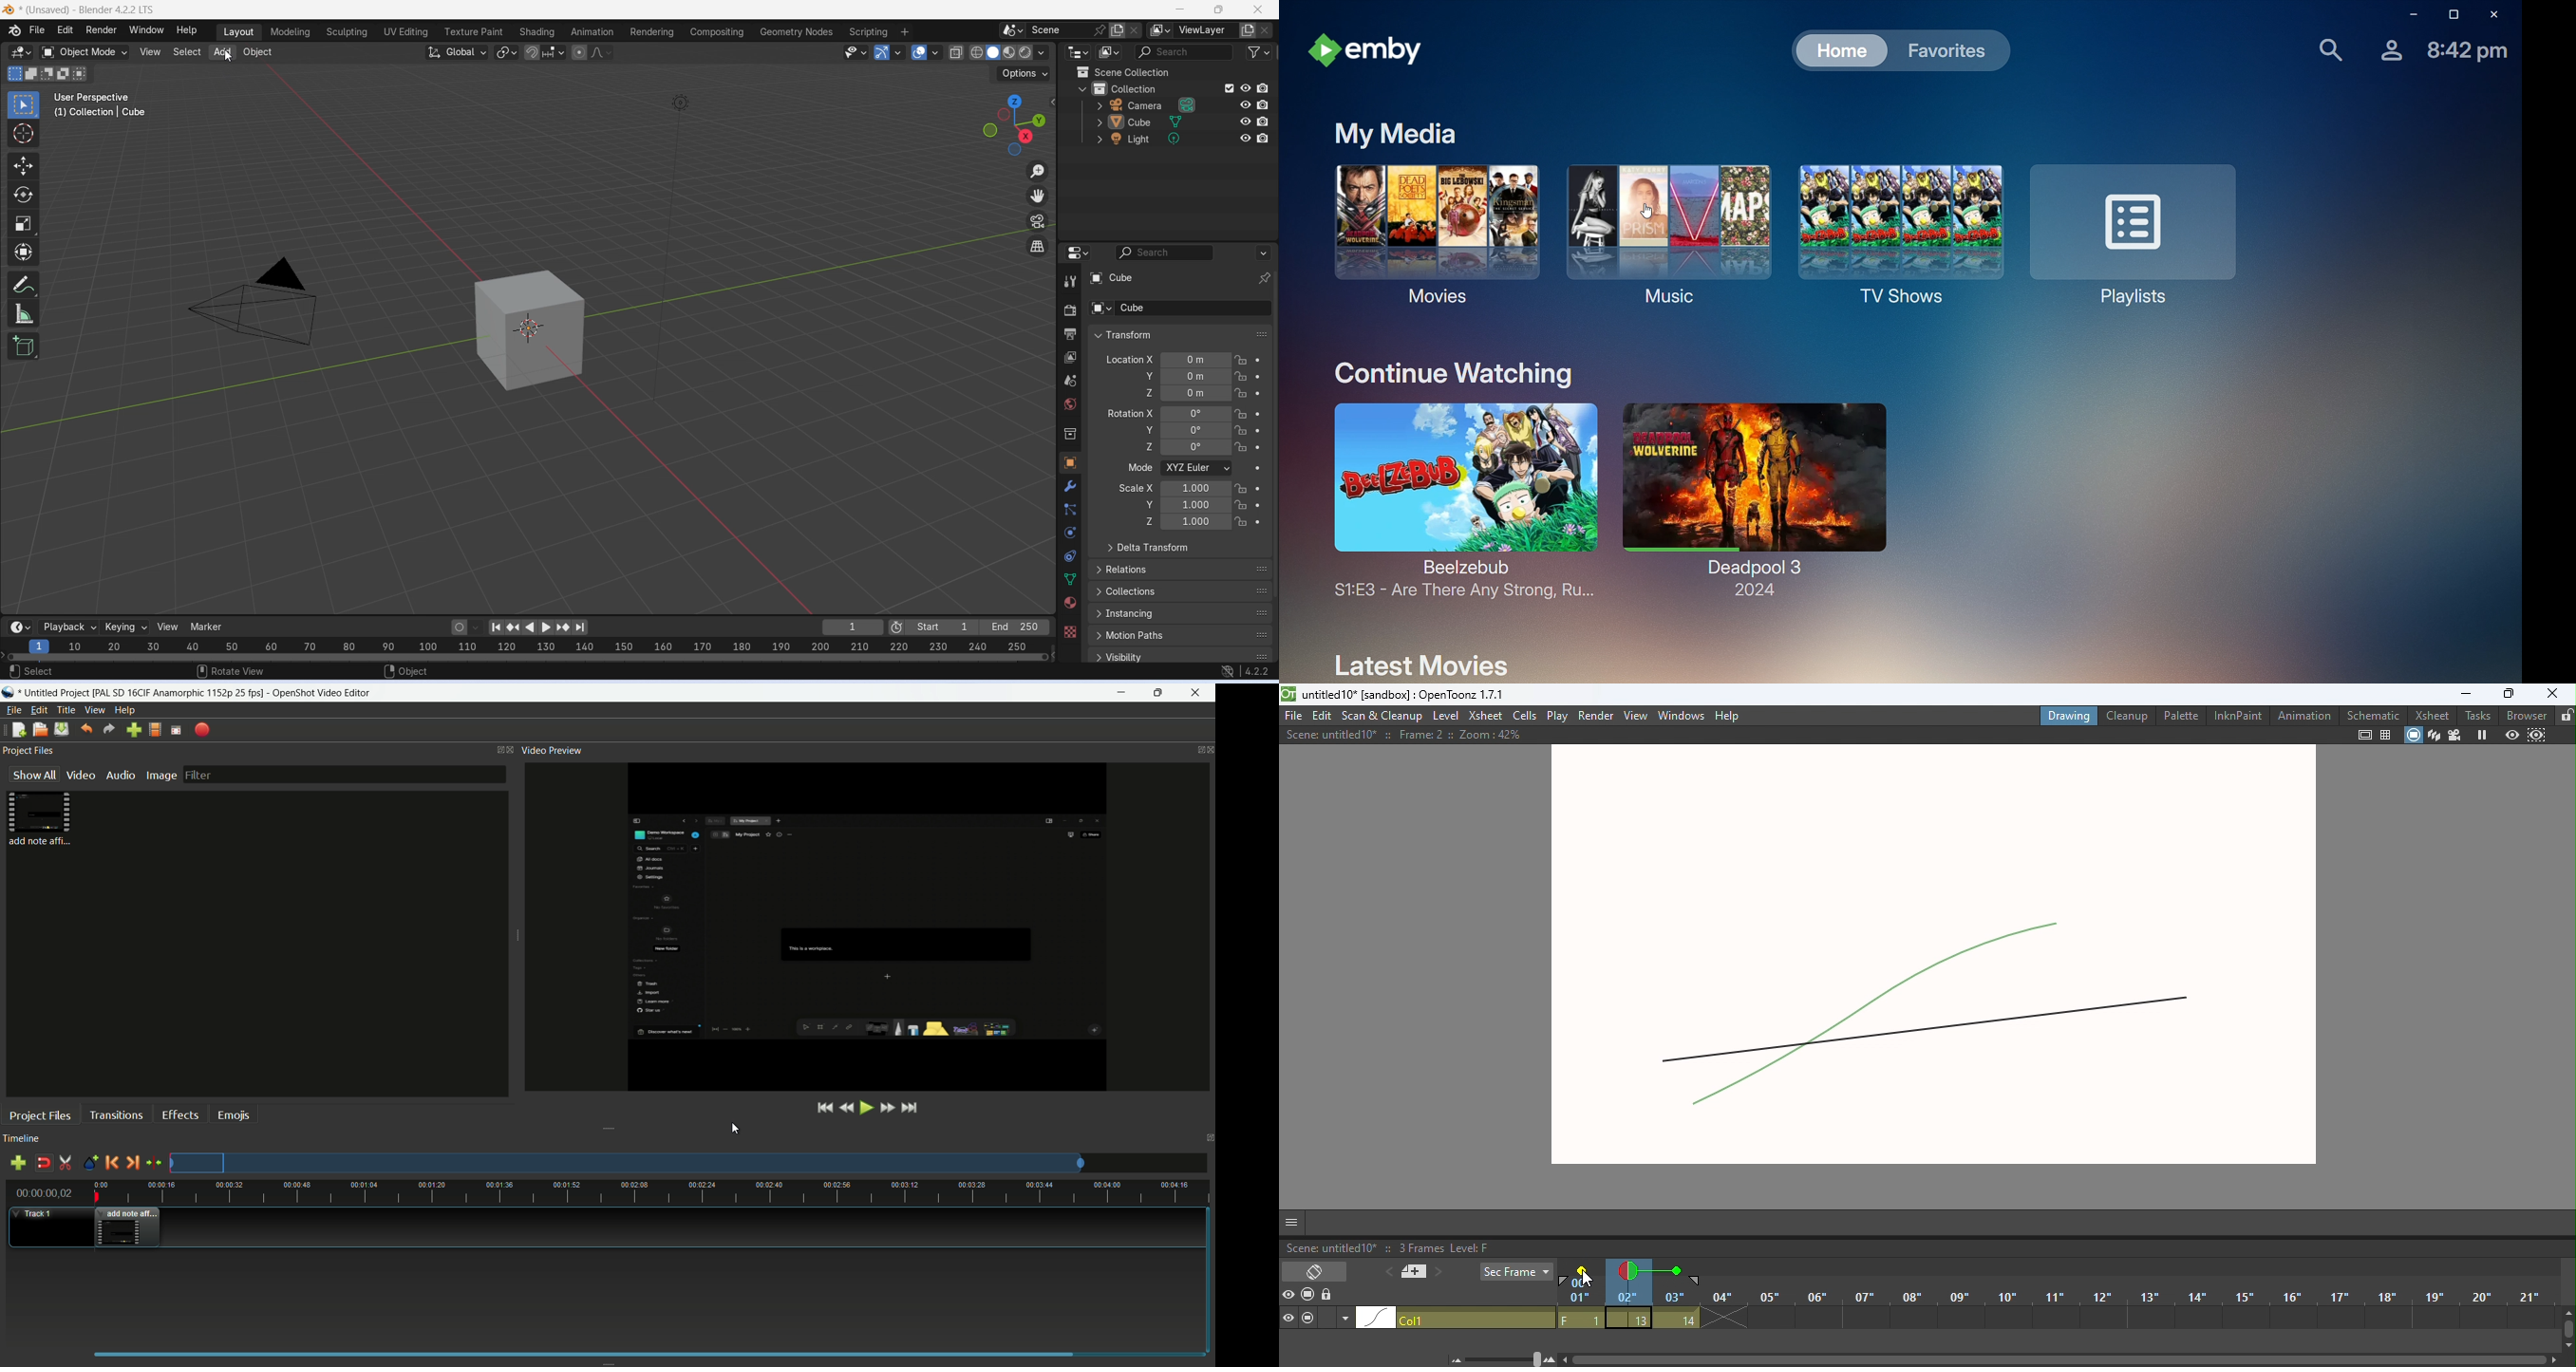 Image resolution: width=2576 pixels, height=1372 pixels. Describe the element at coordinates (548, 628) in the screenshot. I see `play animation` at that location.